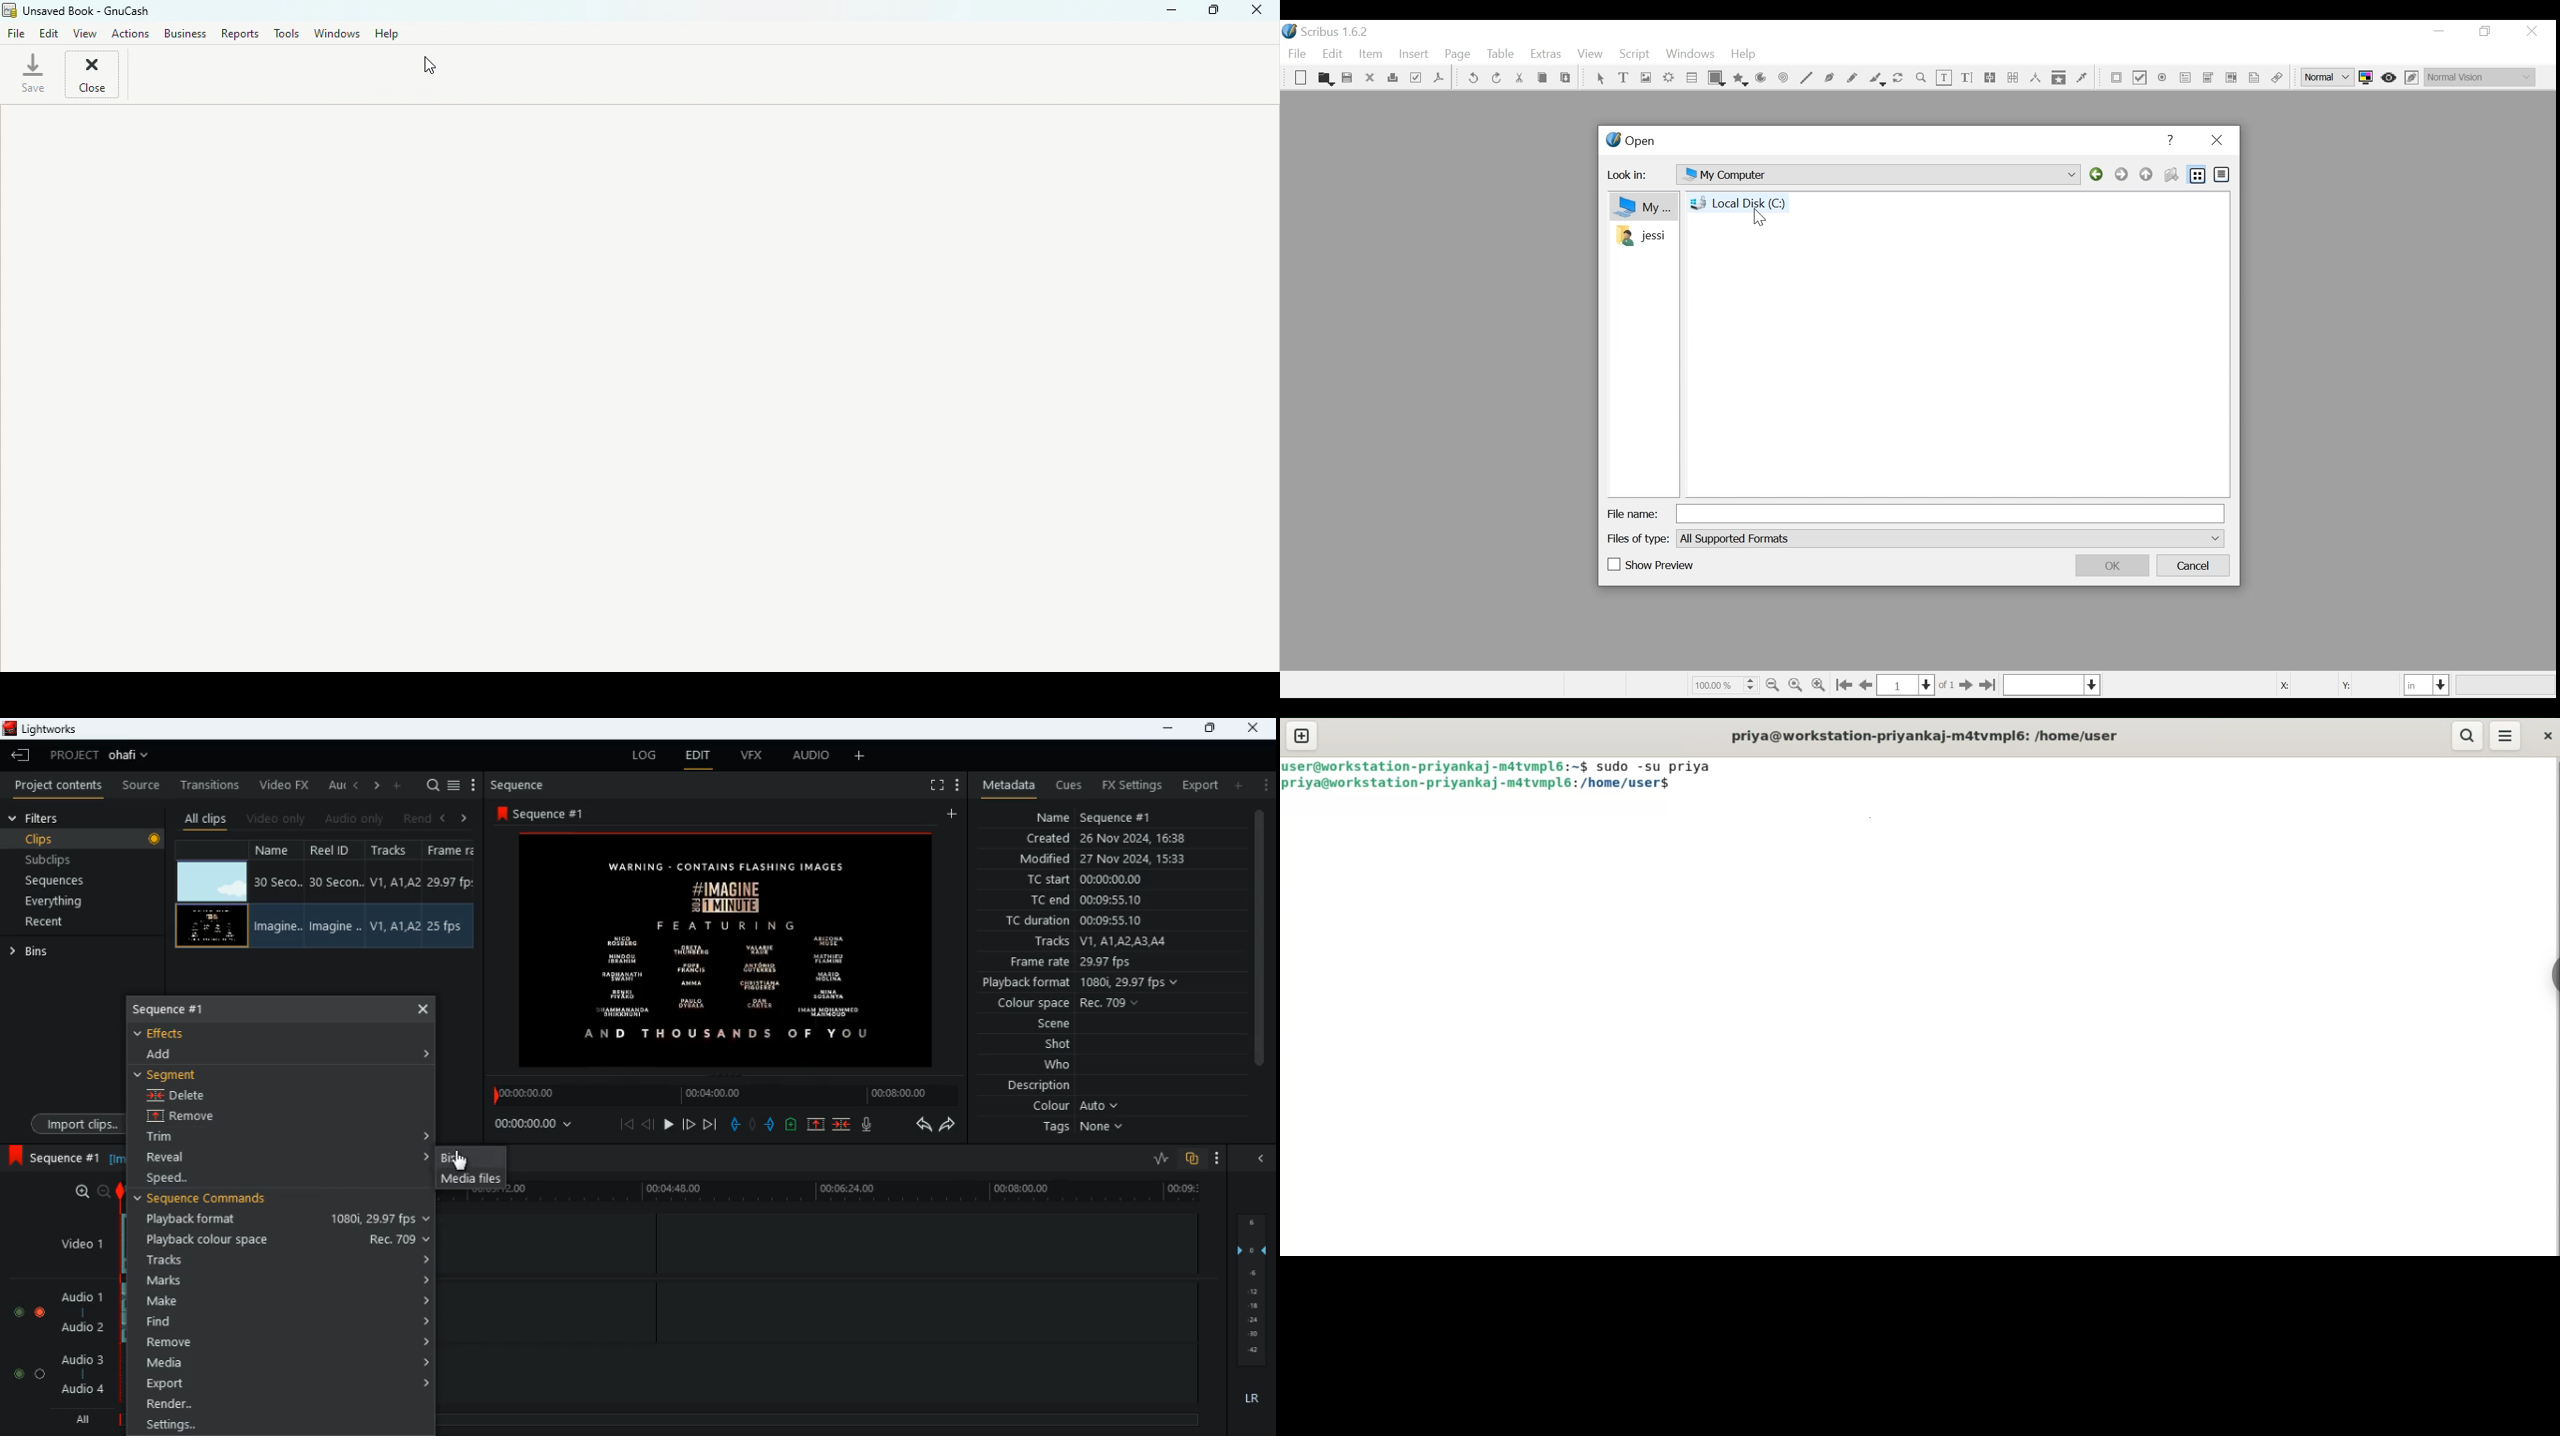 The width and height of the screenshot is (2576, 1456). I want to click on Eye dropper, so click(2082, 77).